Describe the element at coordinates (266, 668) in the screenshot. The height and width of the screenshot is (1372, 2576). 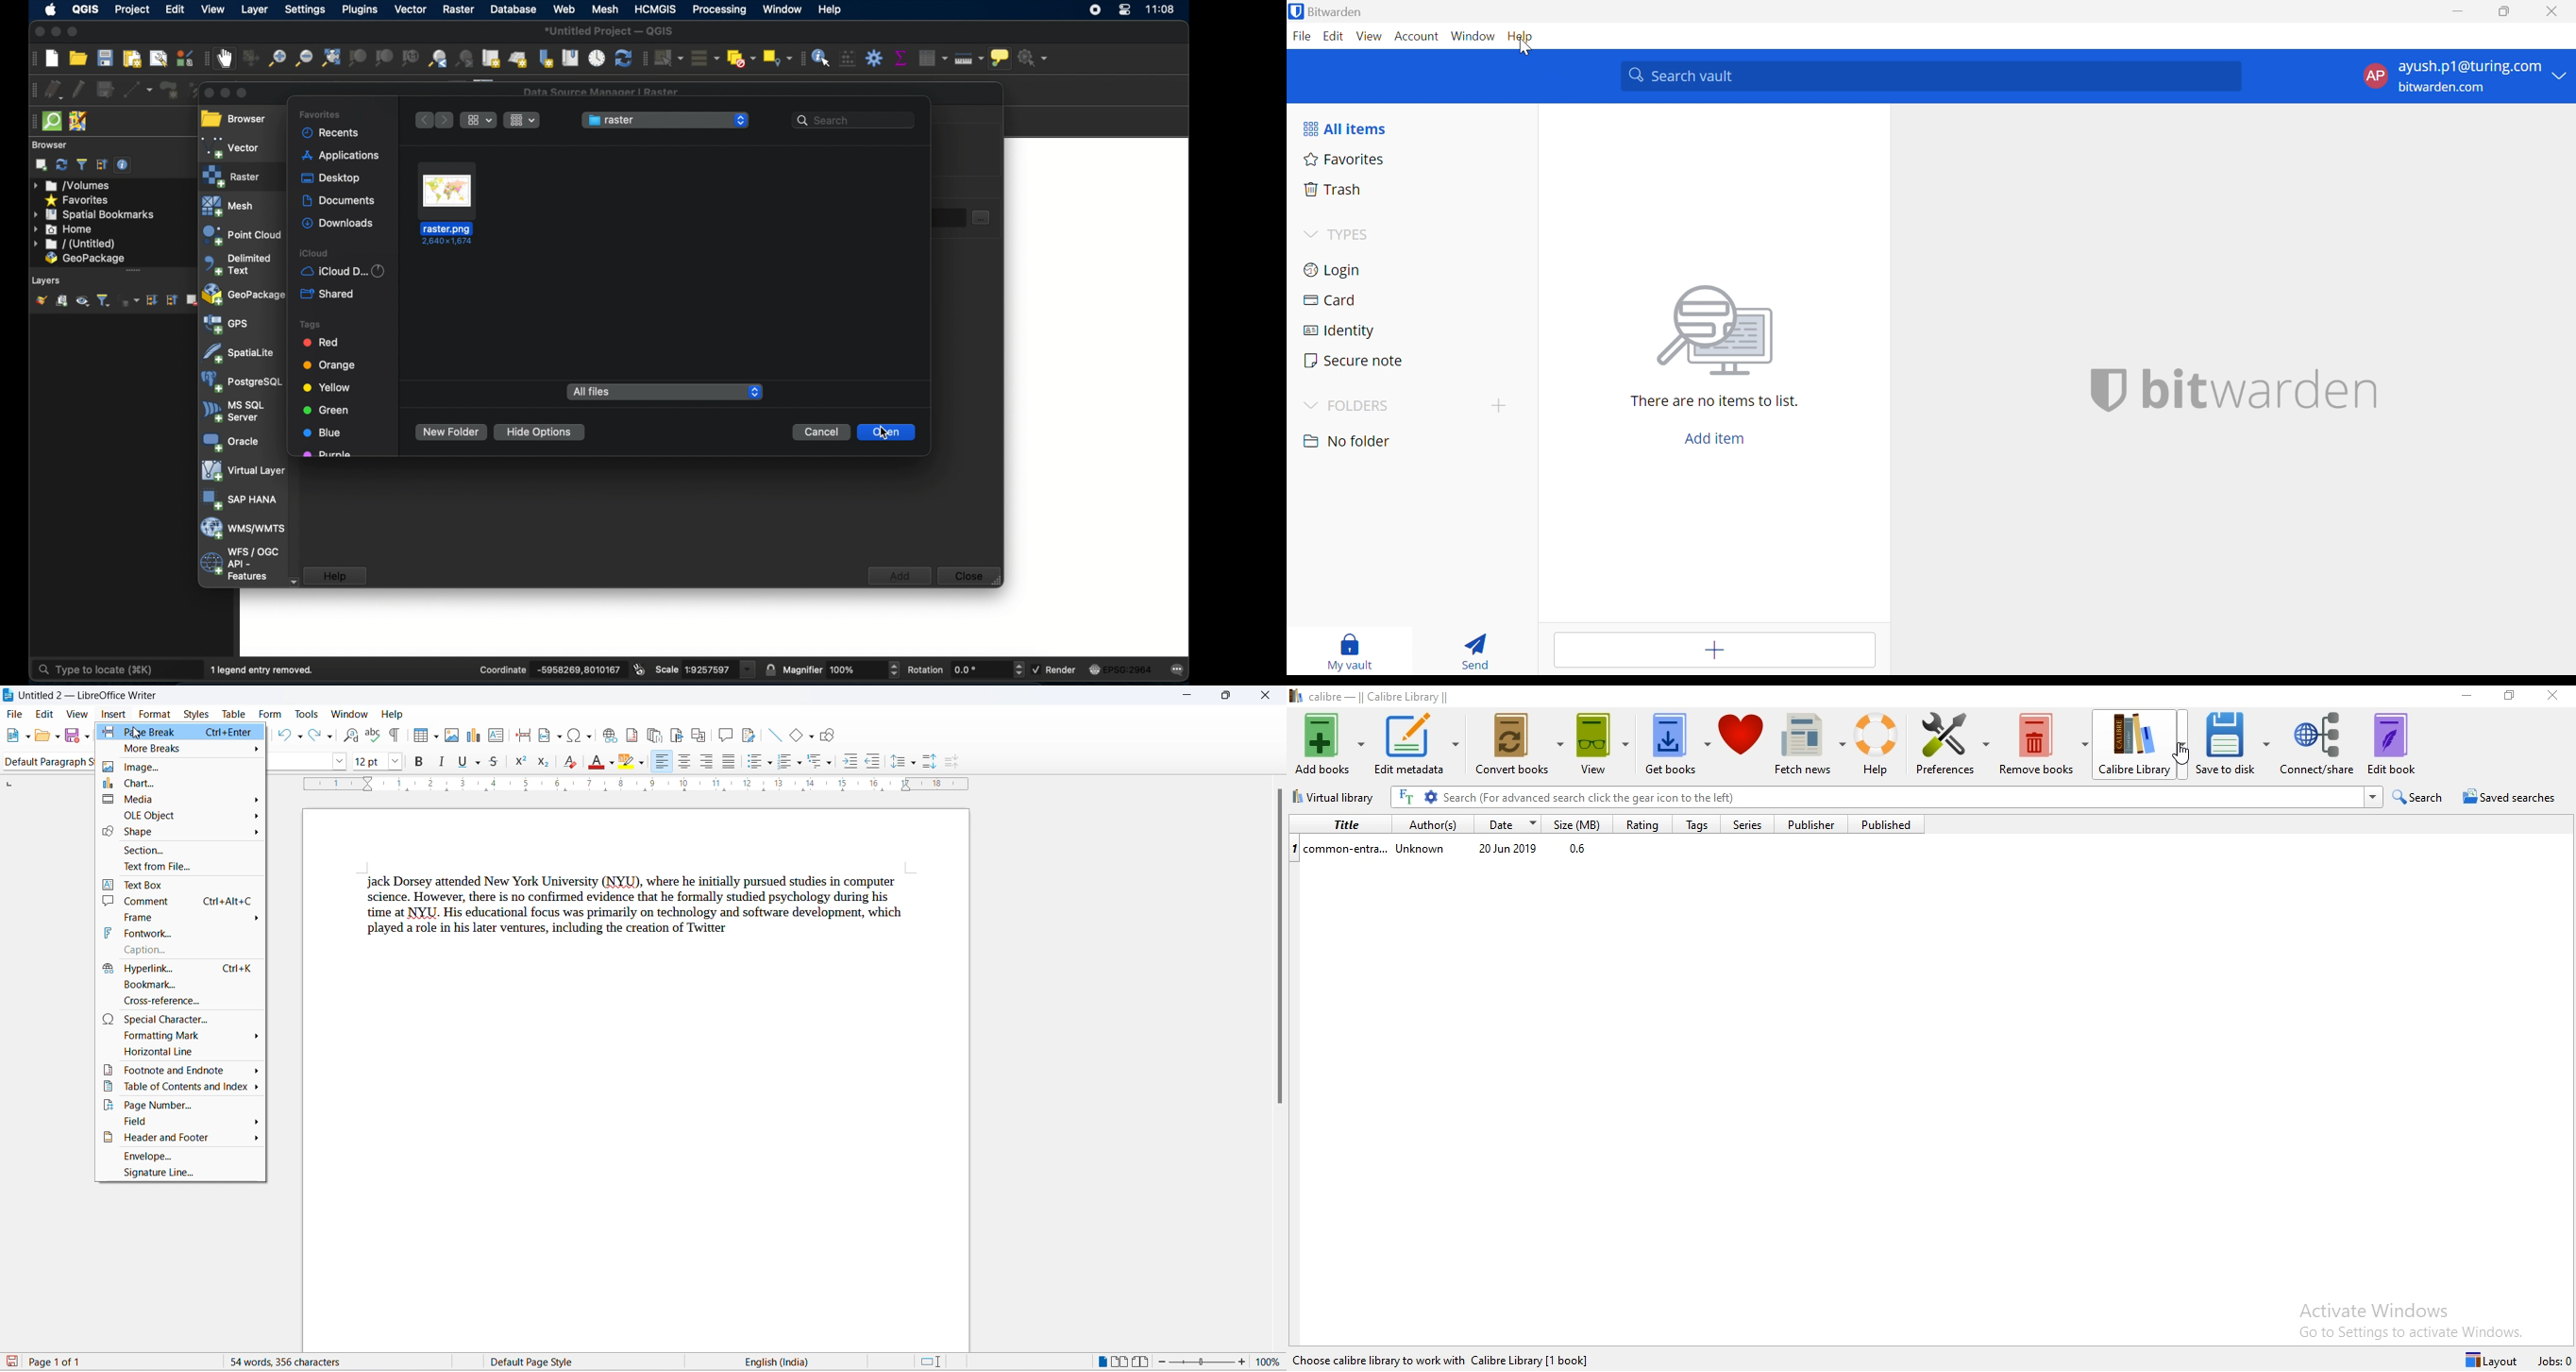
I see `1 legend entry removed` at that location.